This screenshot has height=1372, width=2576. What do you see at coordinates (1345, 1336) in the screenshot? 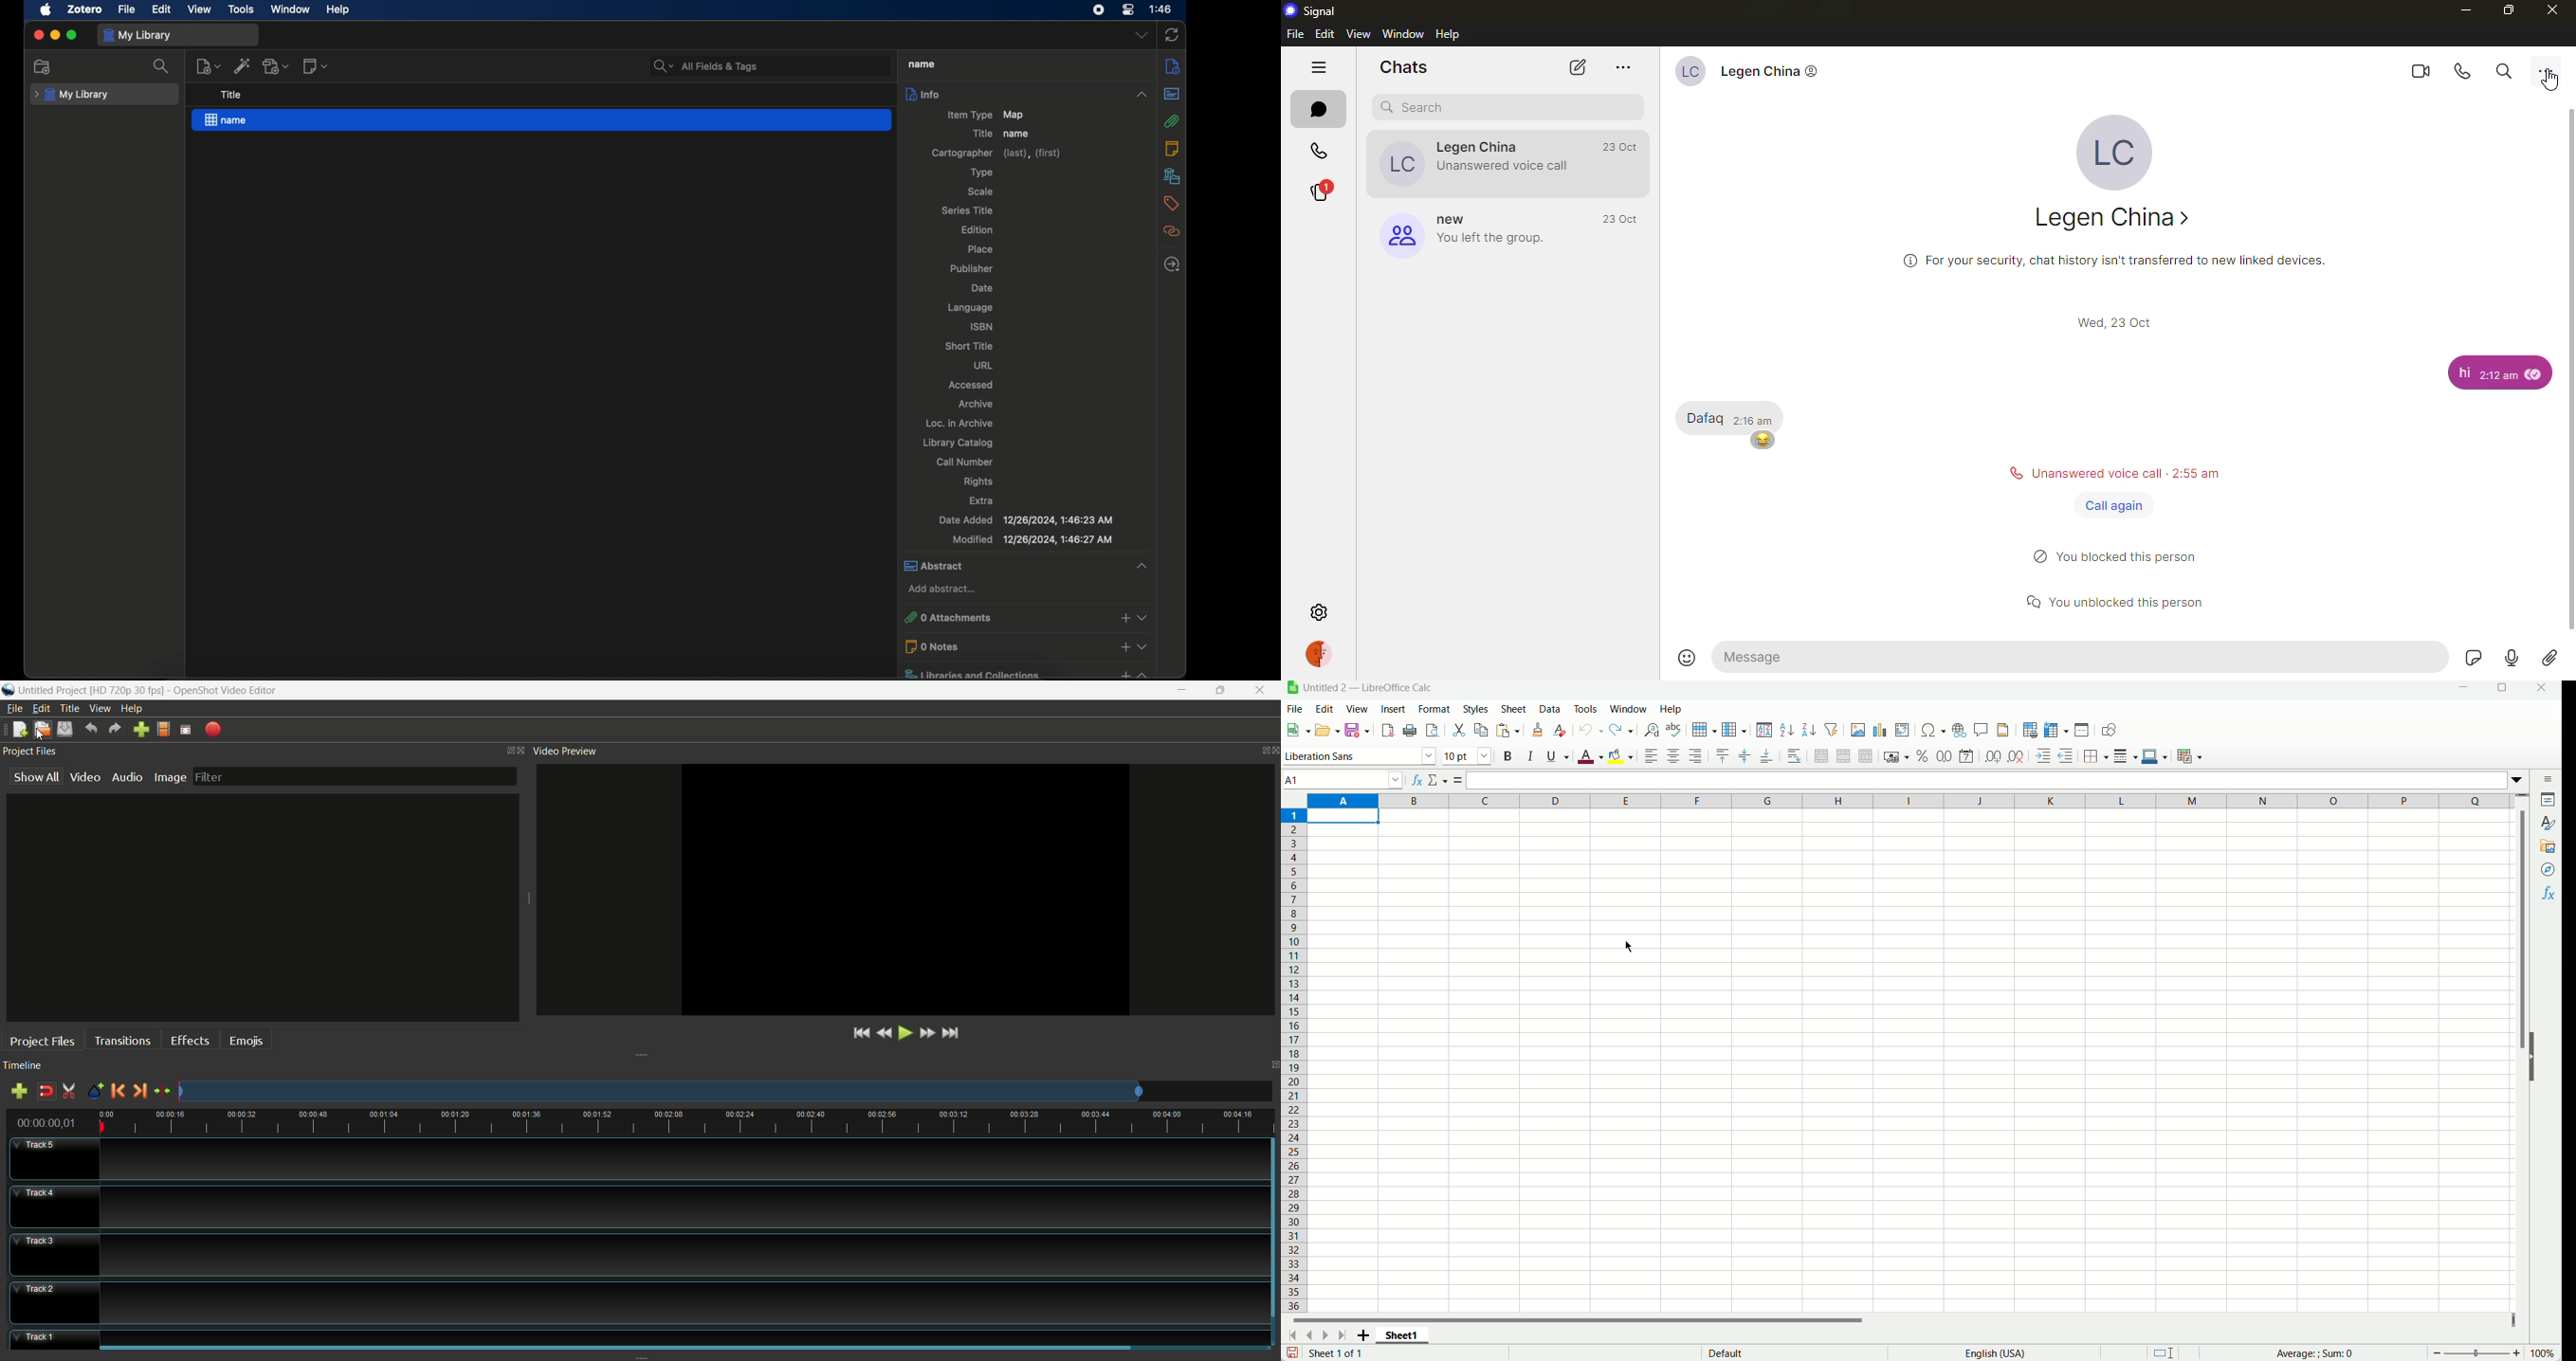
I see `Scroll to last sheet` at bounding box center [1345, 1336].